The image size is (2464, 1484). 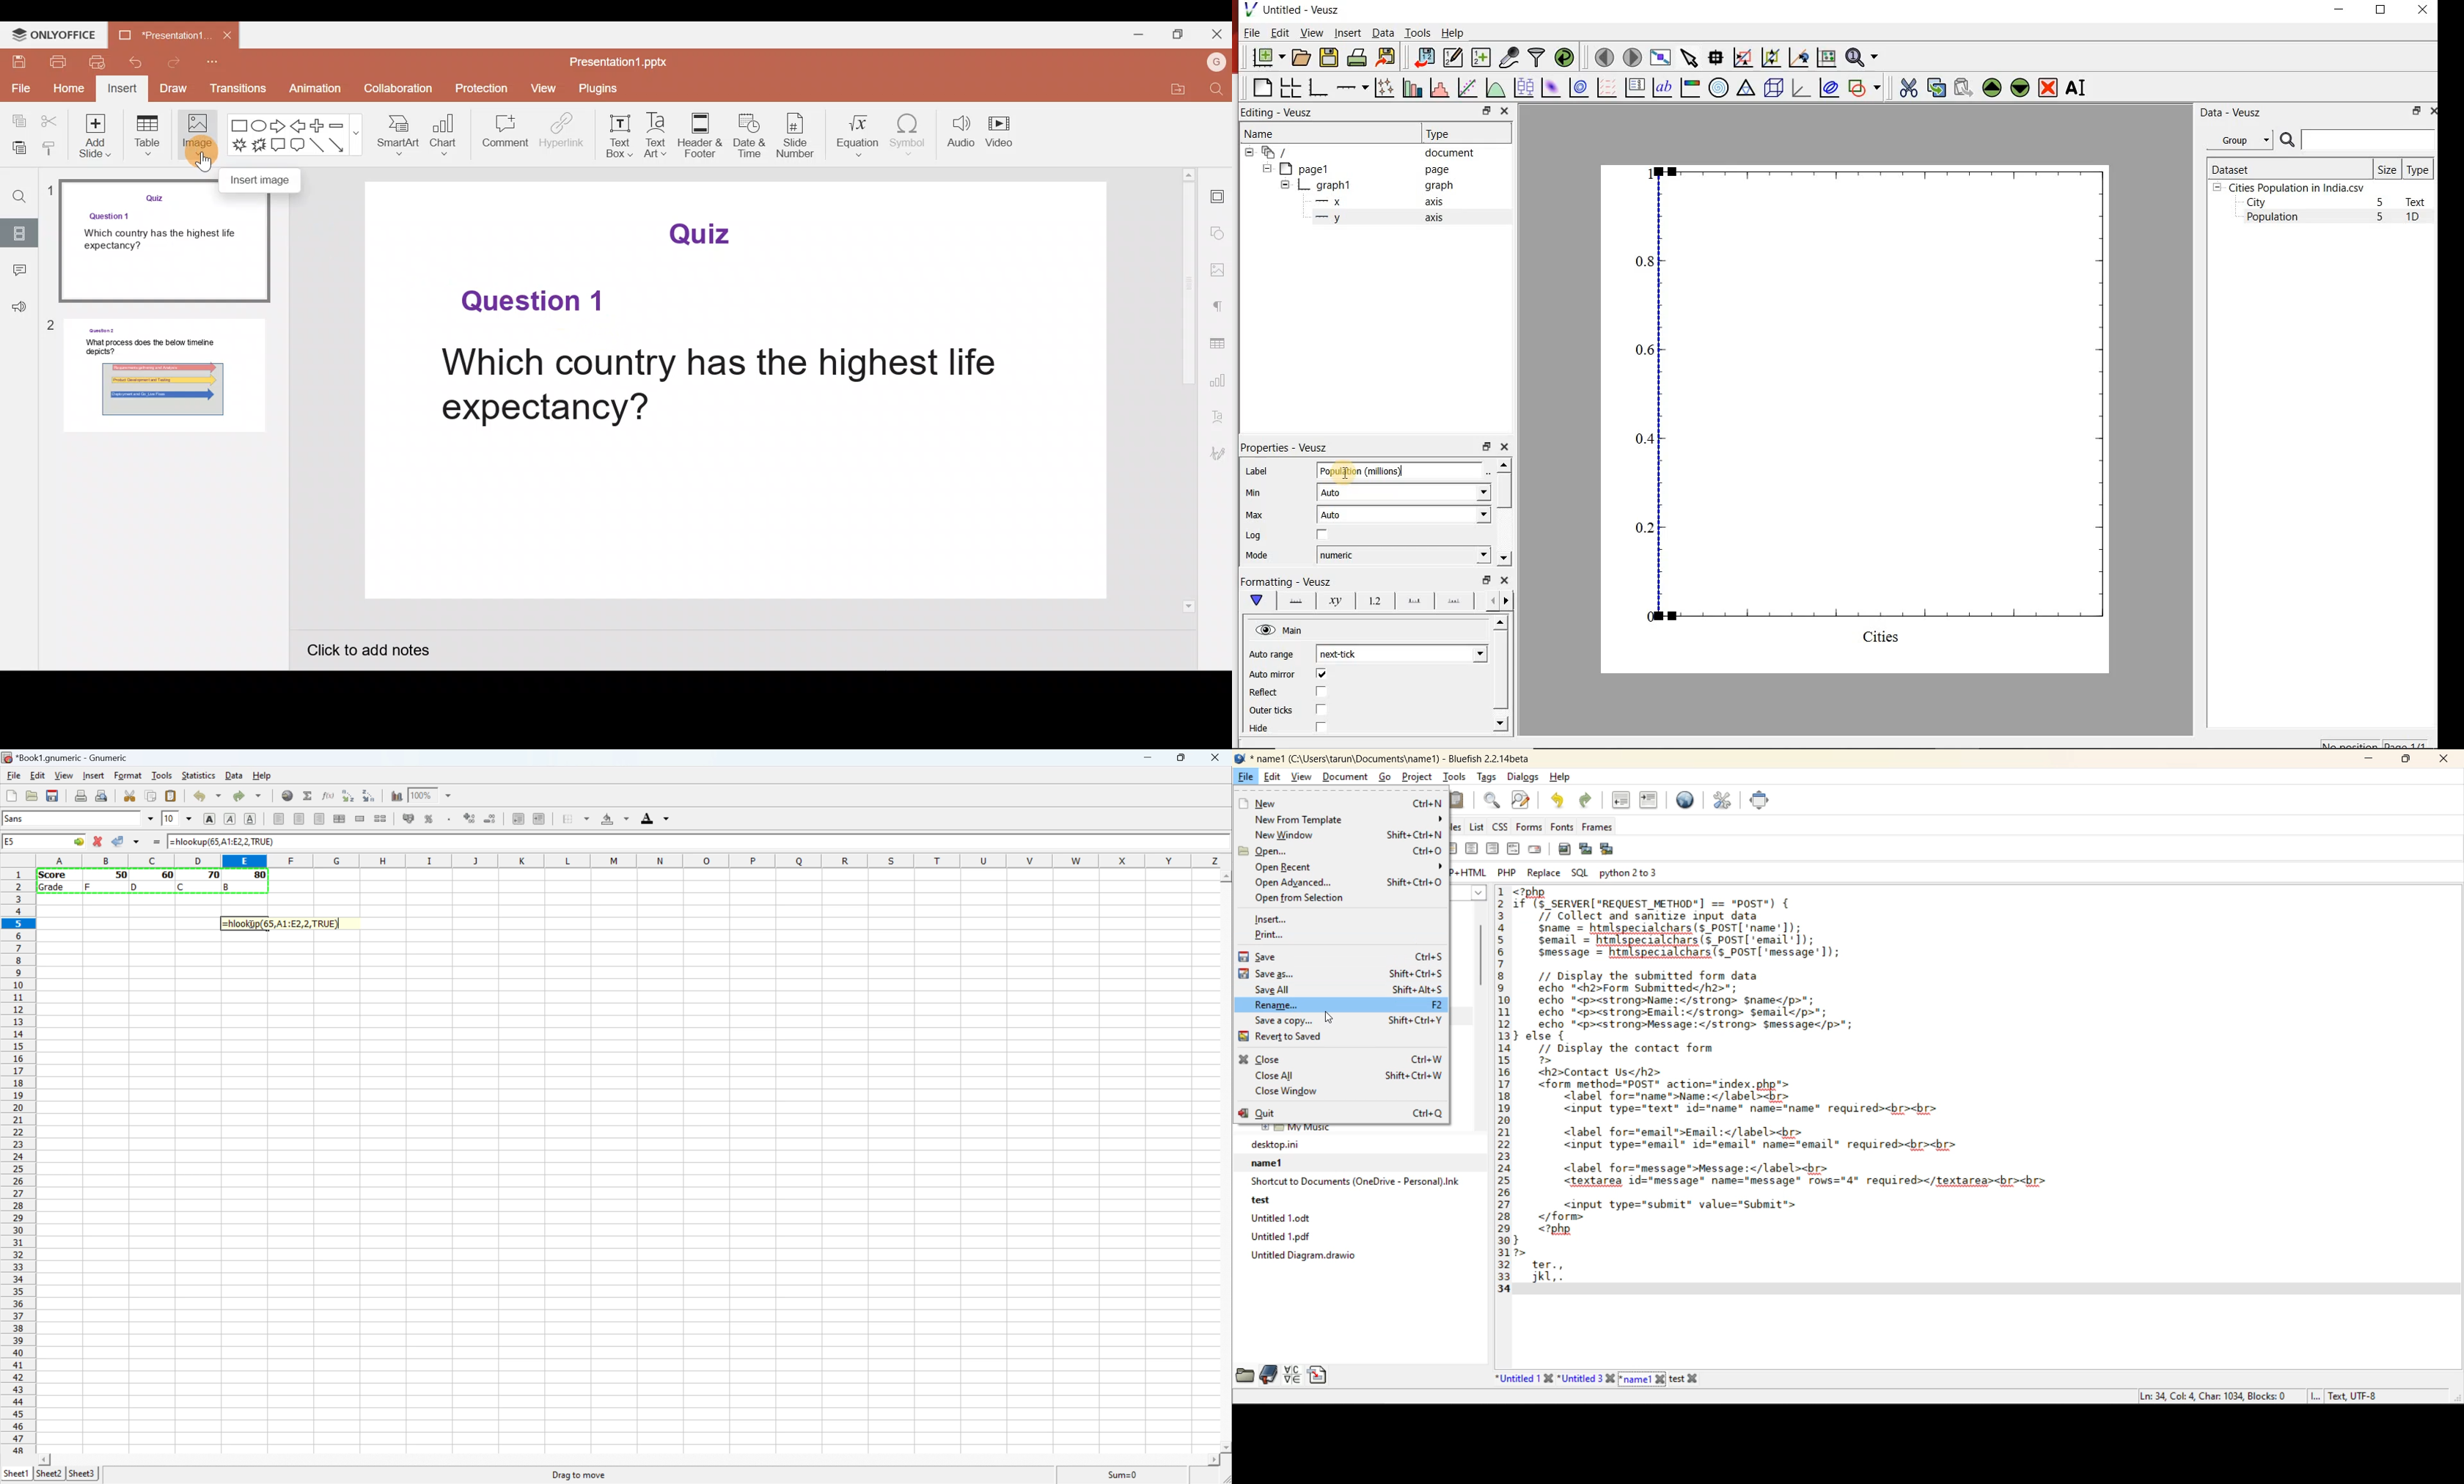 What do you see at coordinates (176, 88) in the screenshot?
I see `Draw` at bounding box center [176, 88].